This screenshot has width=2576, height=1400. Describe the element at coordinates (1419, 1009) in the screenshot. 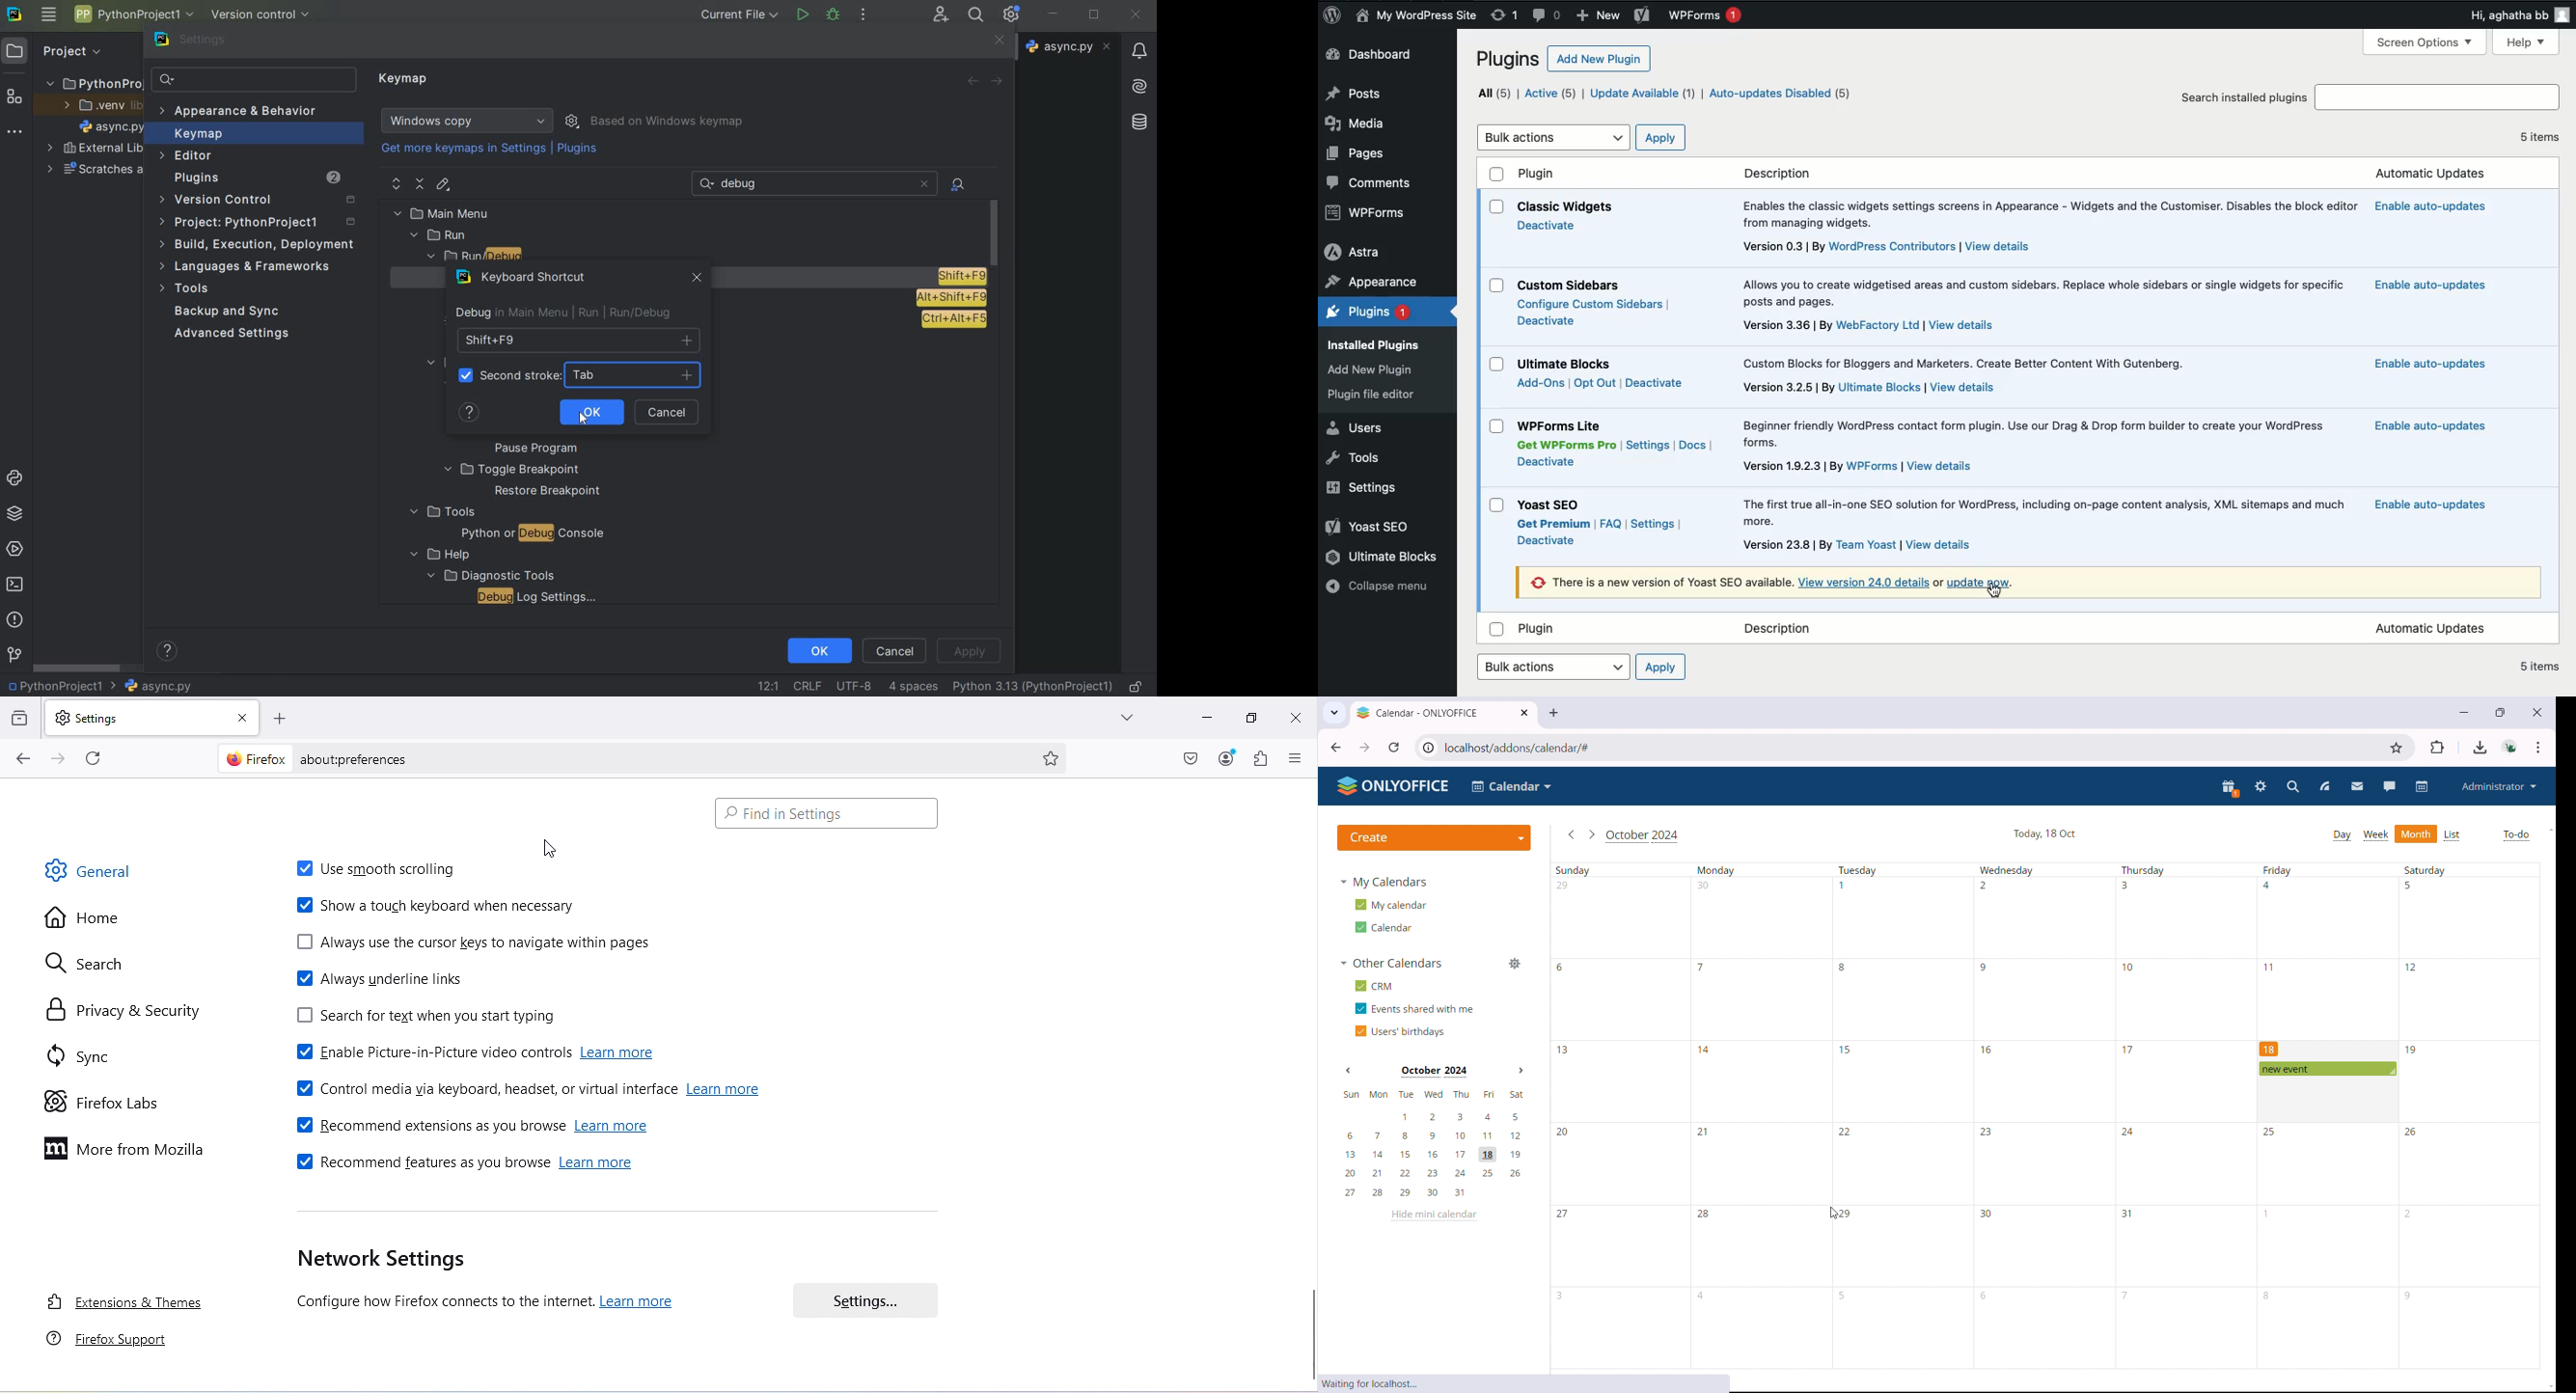

I see `Events shared with me` at that location.